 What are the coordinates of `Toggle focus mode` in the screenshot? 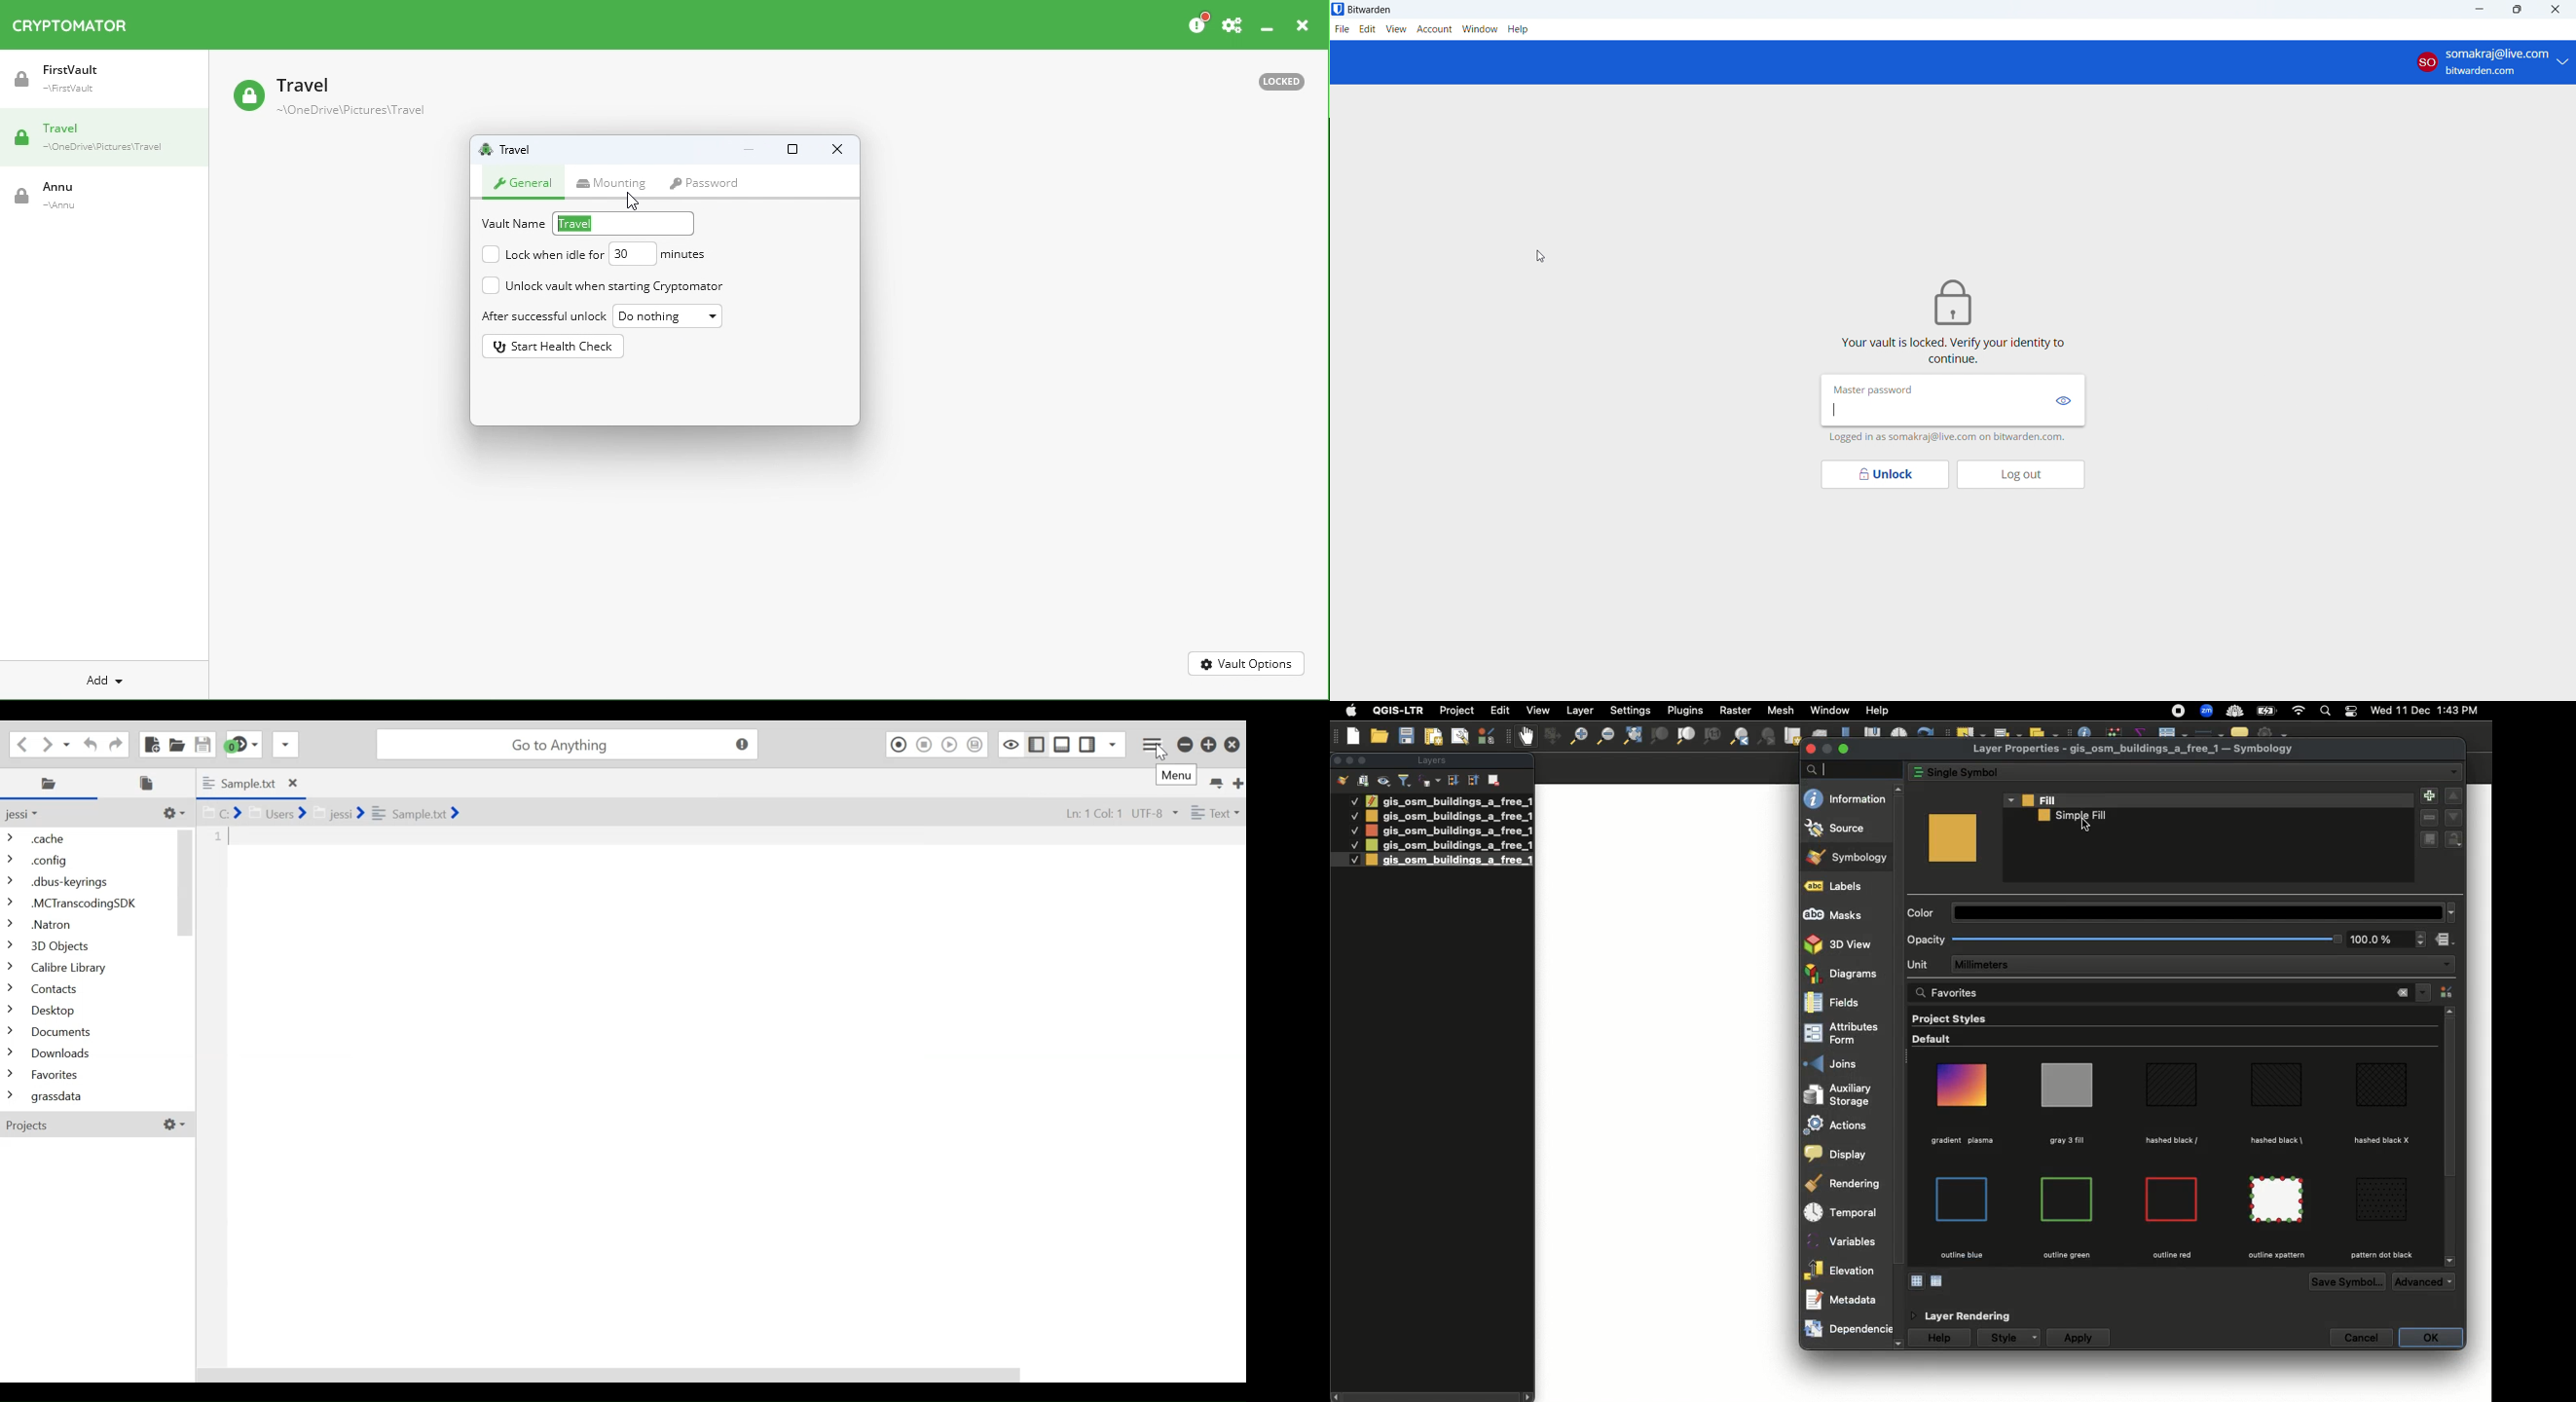 It's located at (1009, 744).